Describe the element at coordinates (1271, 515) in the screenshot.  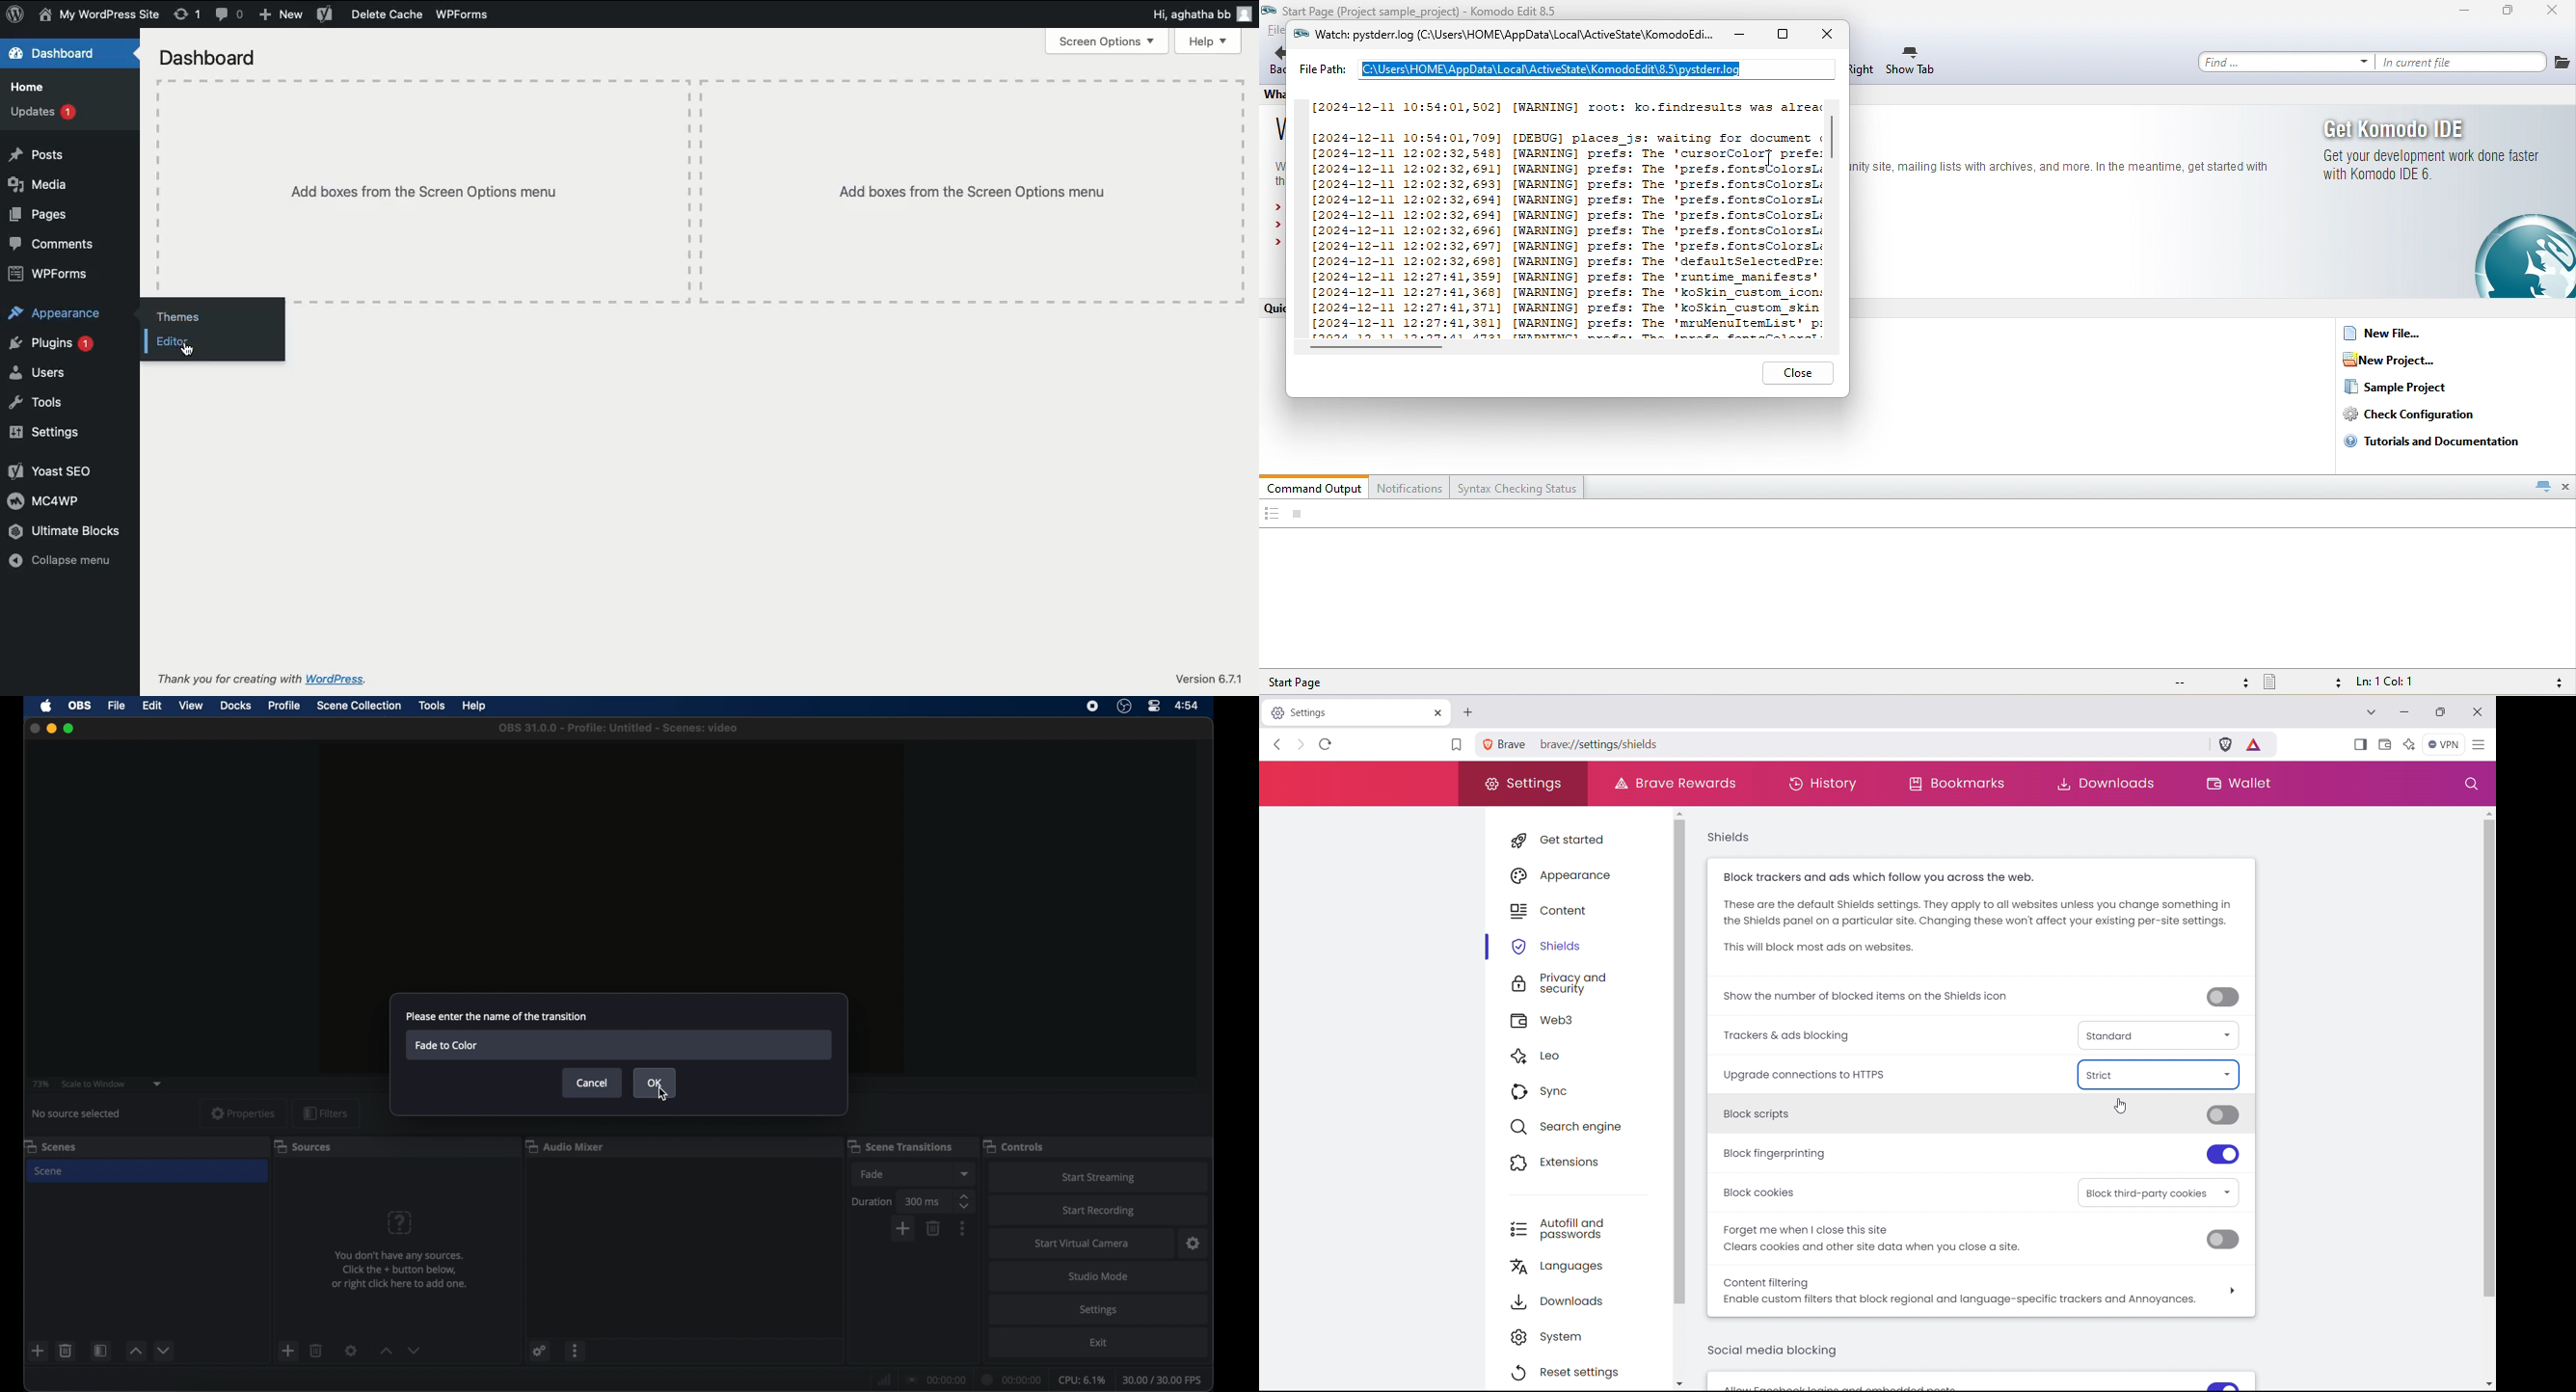
I see `toggle view` at that location.